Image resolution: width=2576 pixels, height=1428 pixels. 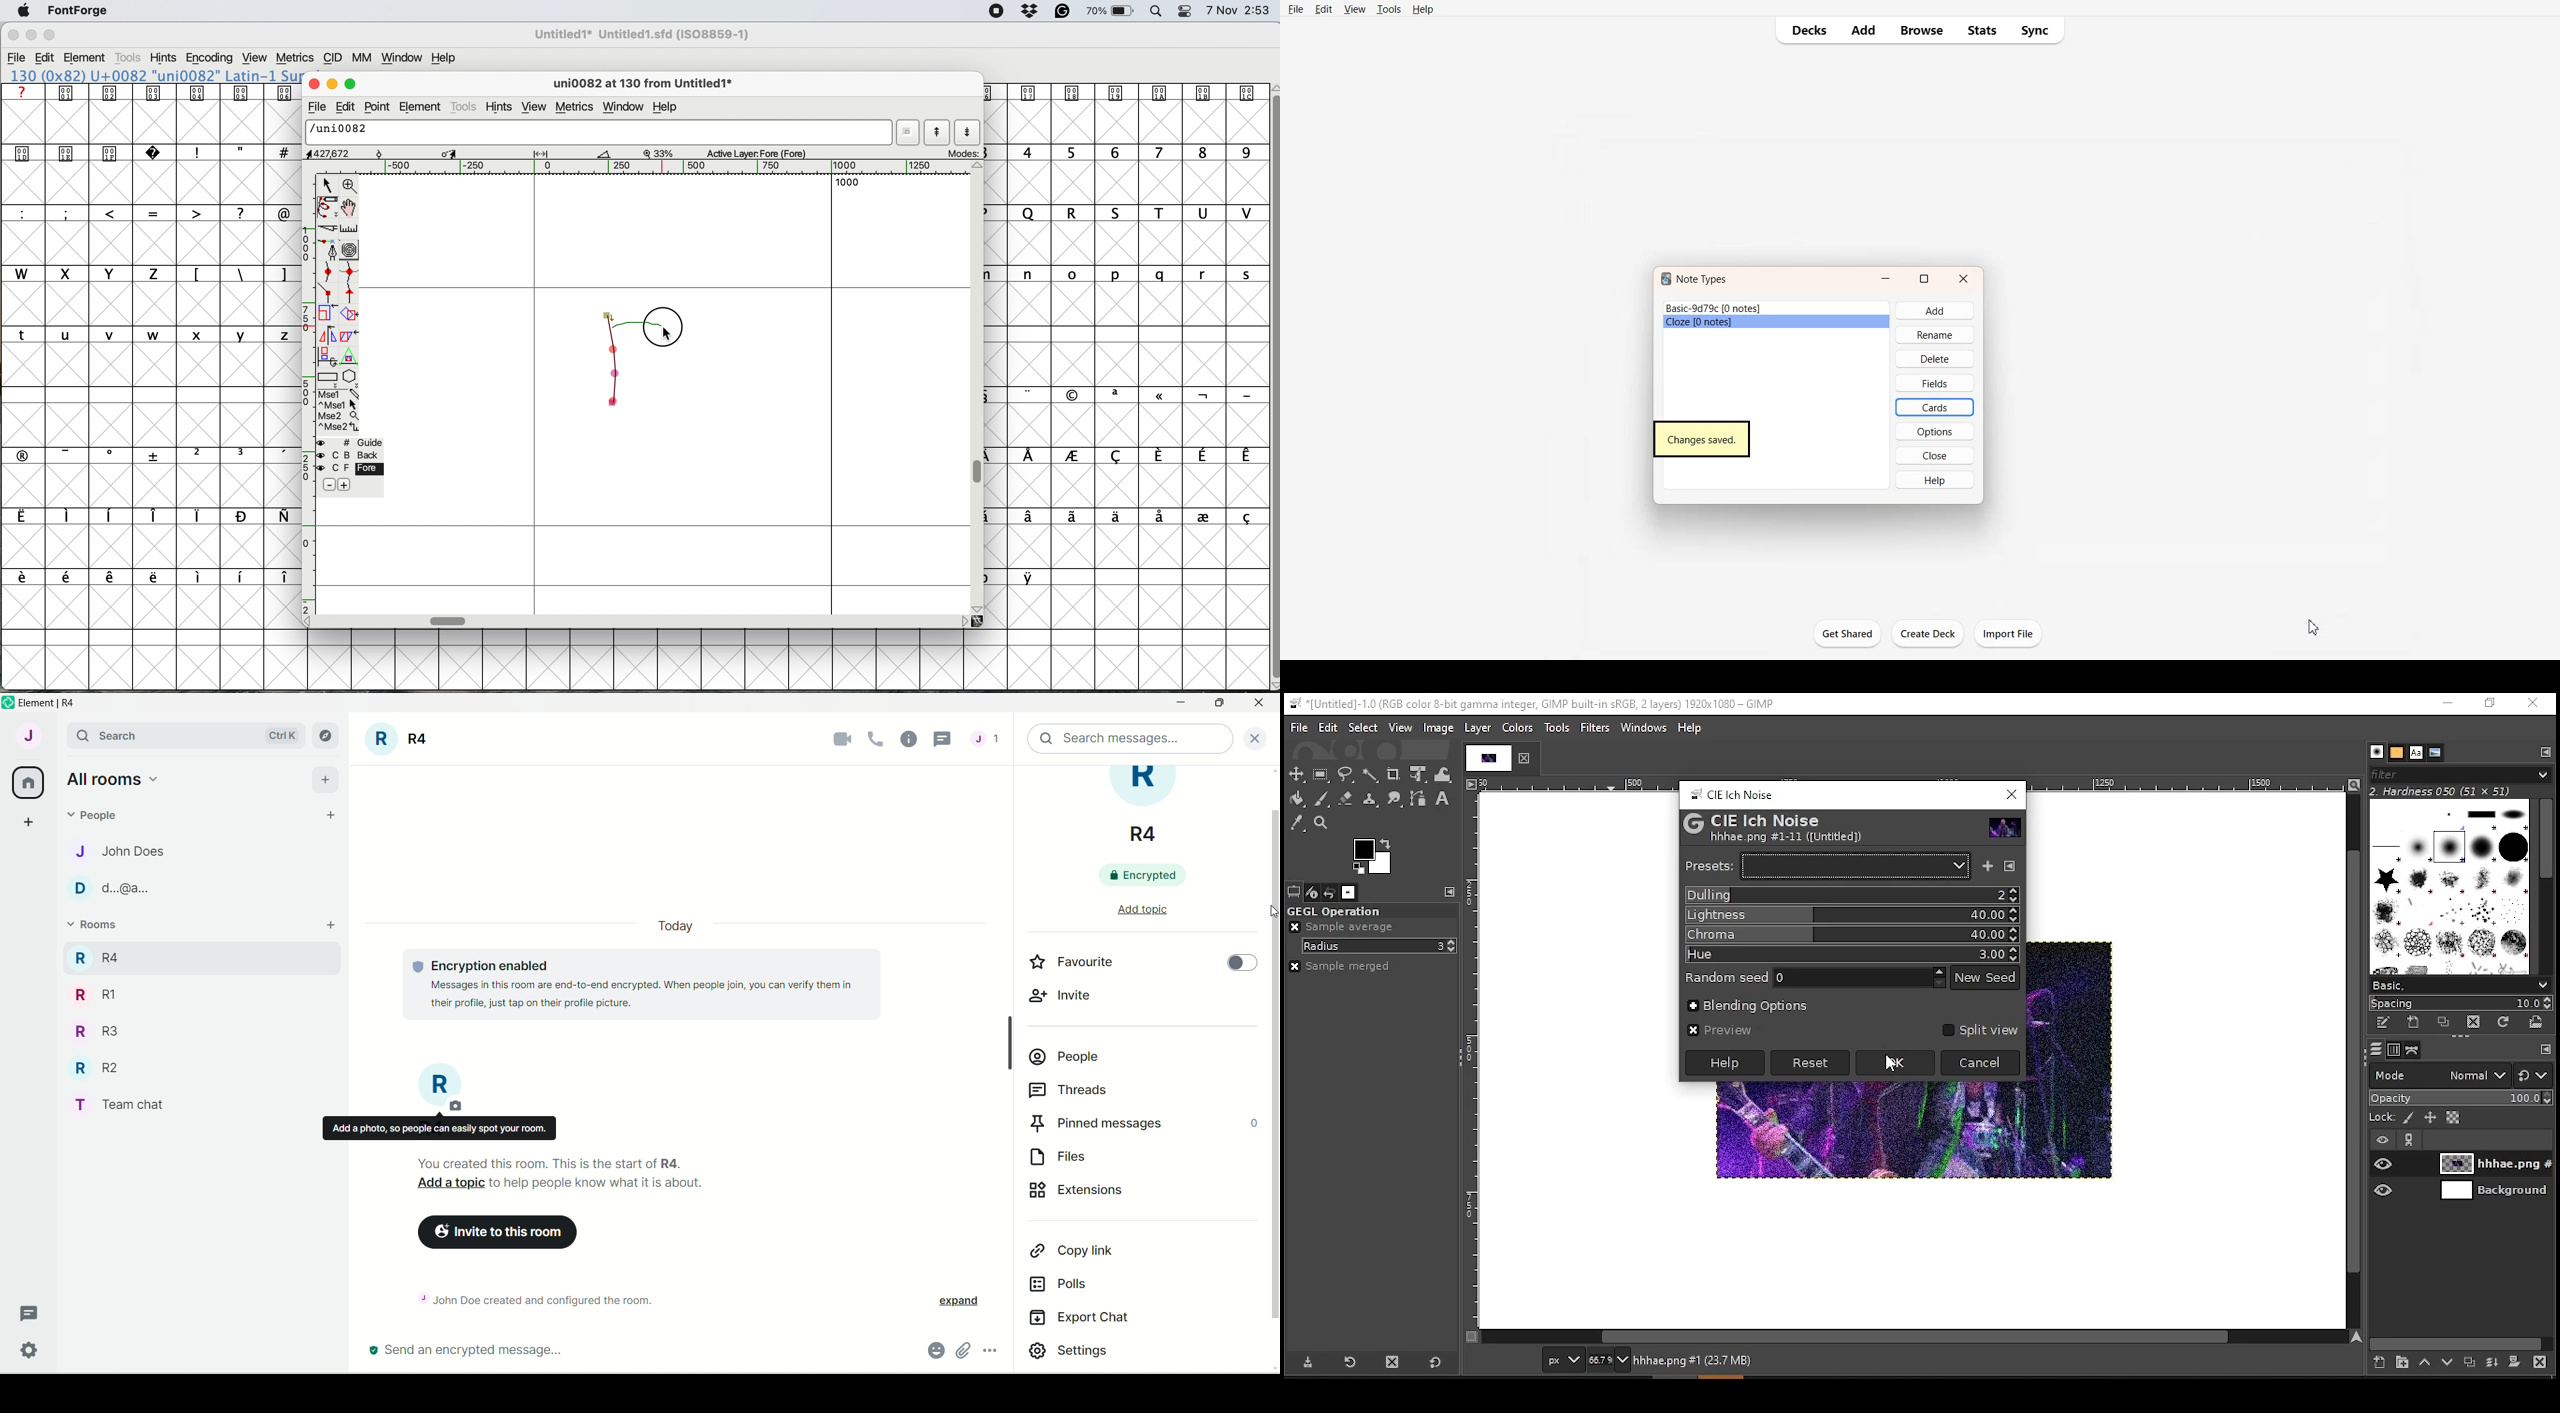 I want to click on special characters, so click(x=238, y=152).